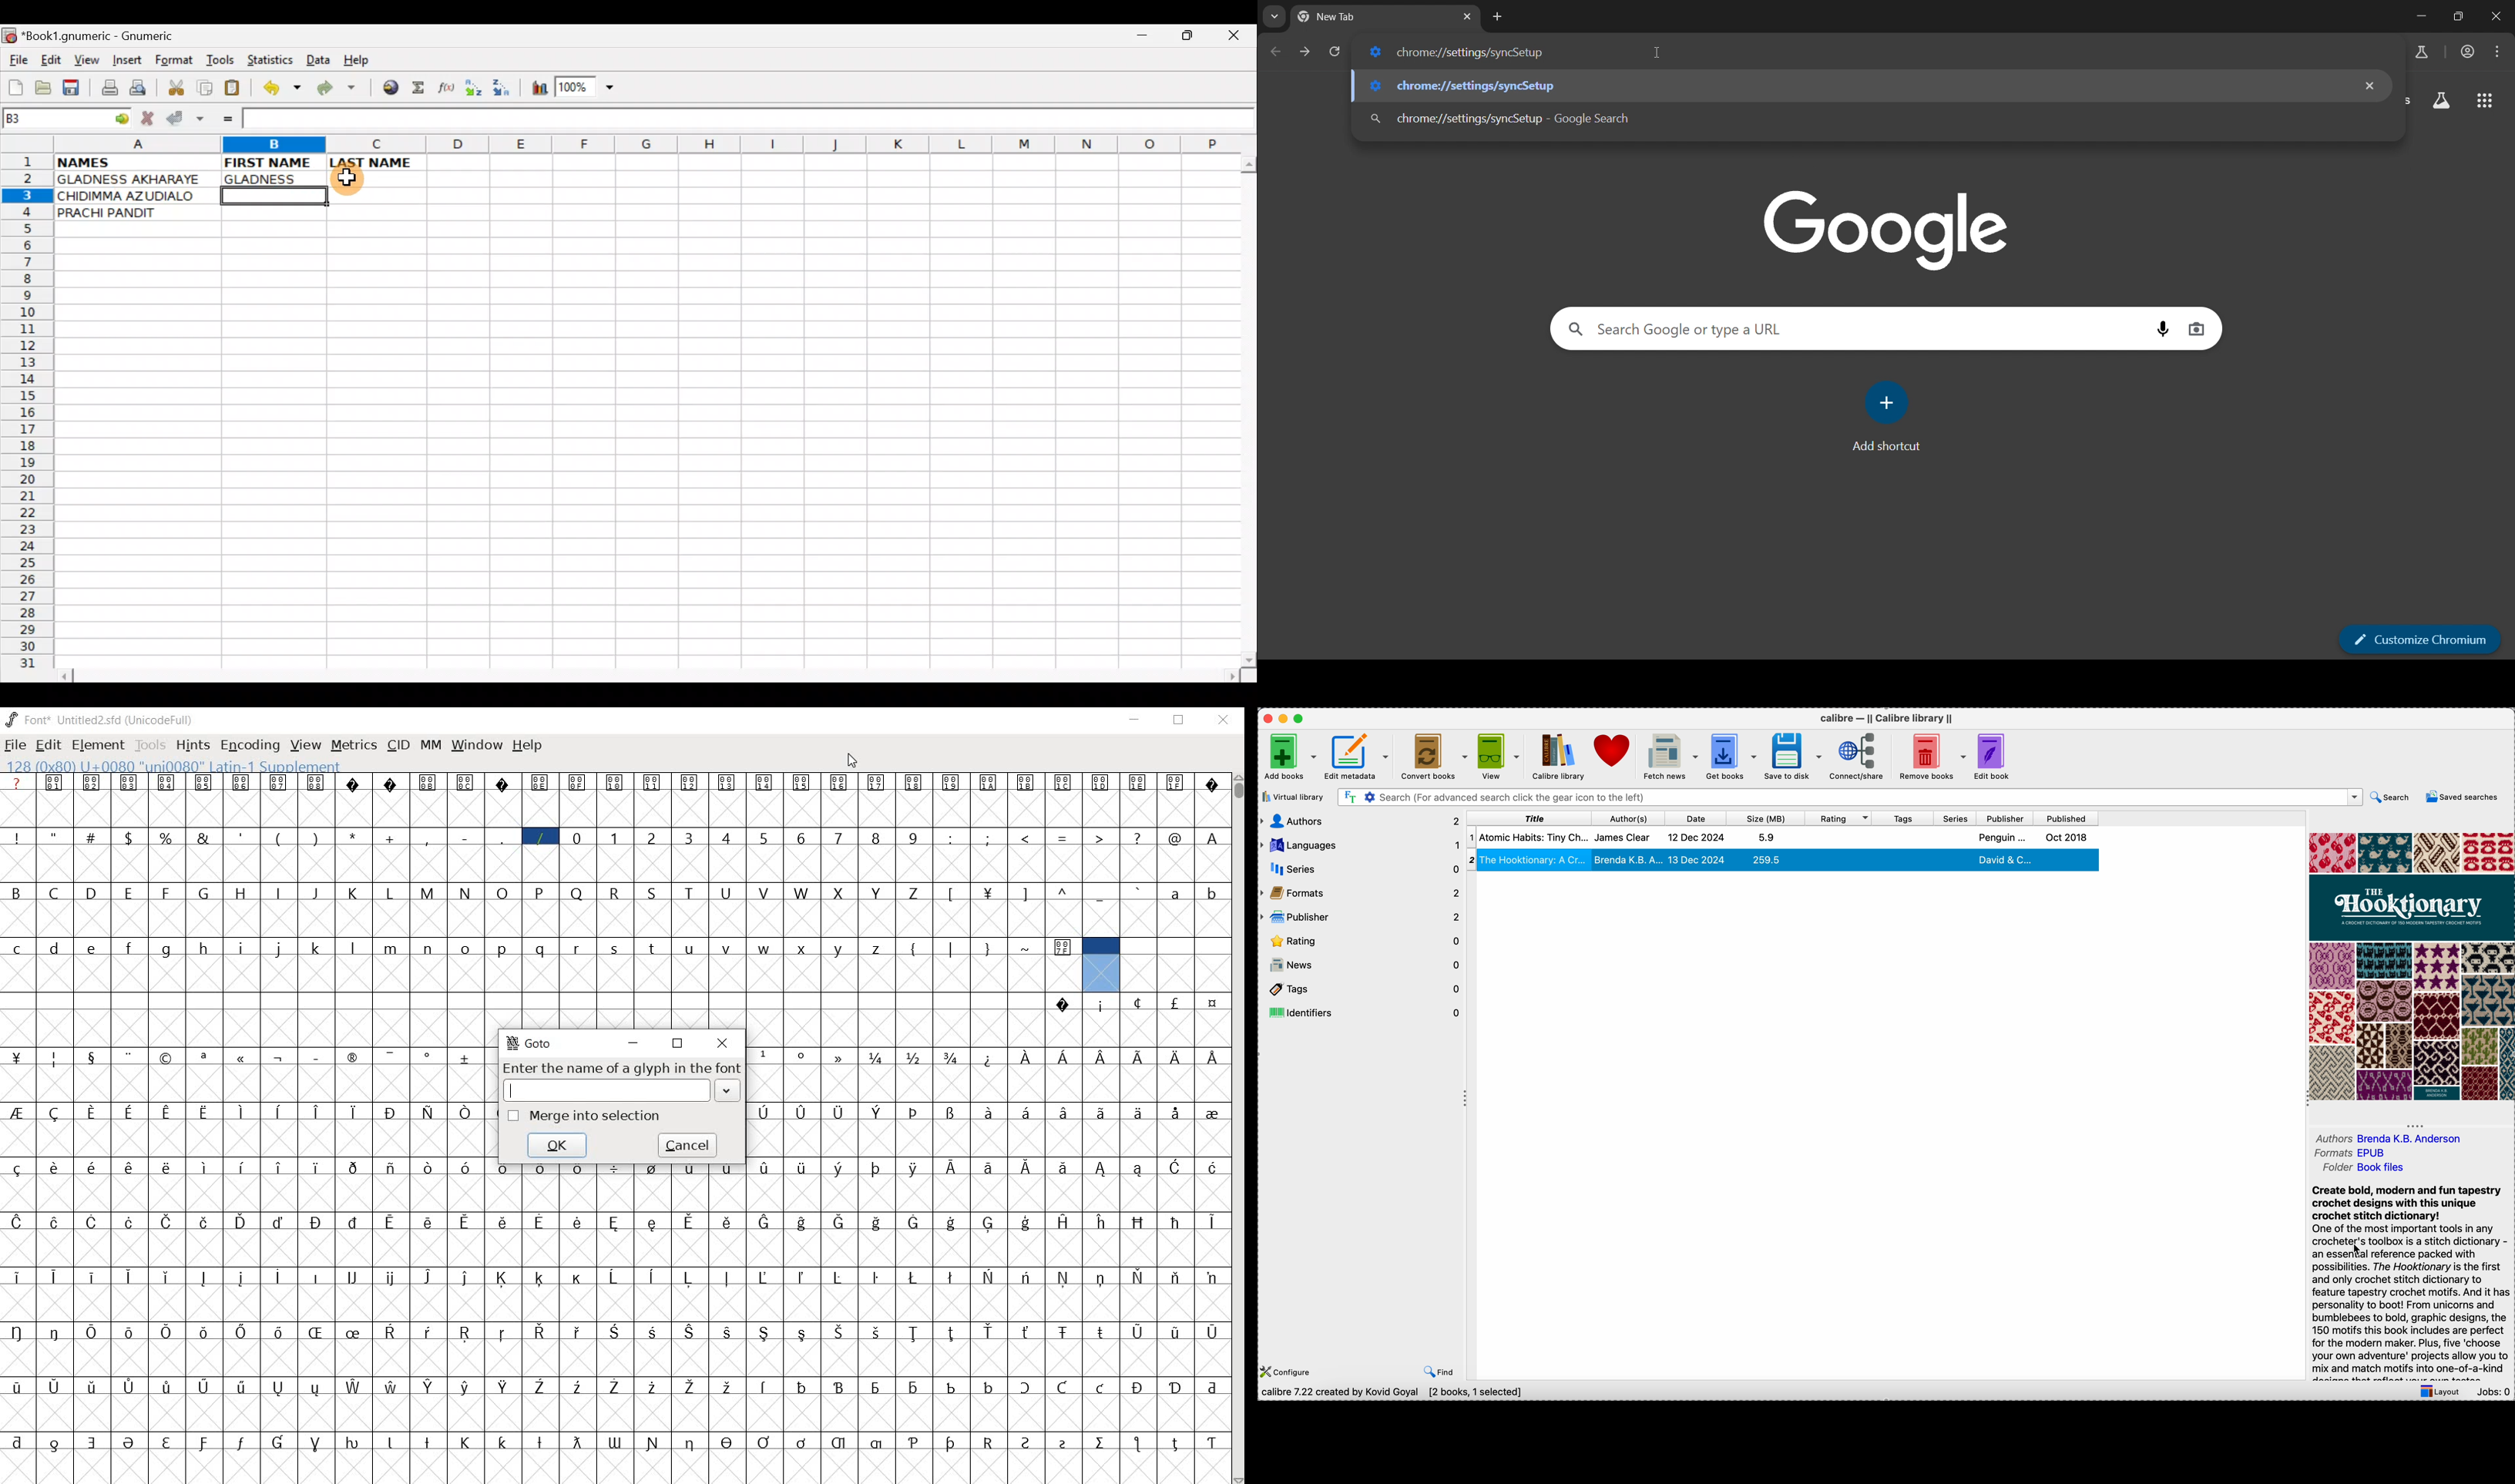  Describe the element at coordinates (954, 948) in the screenshot. I see `|` at that location.